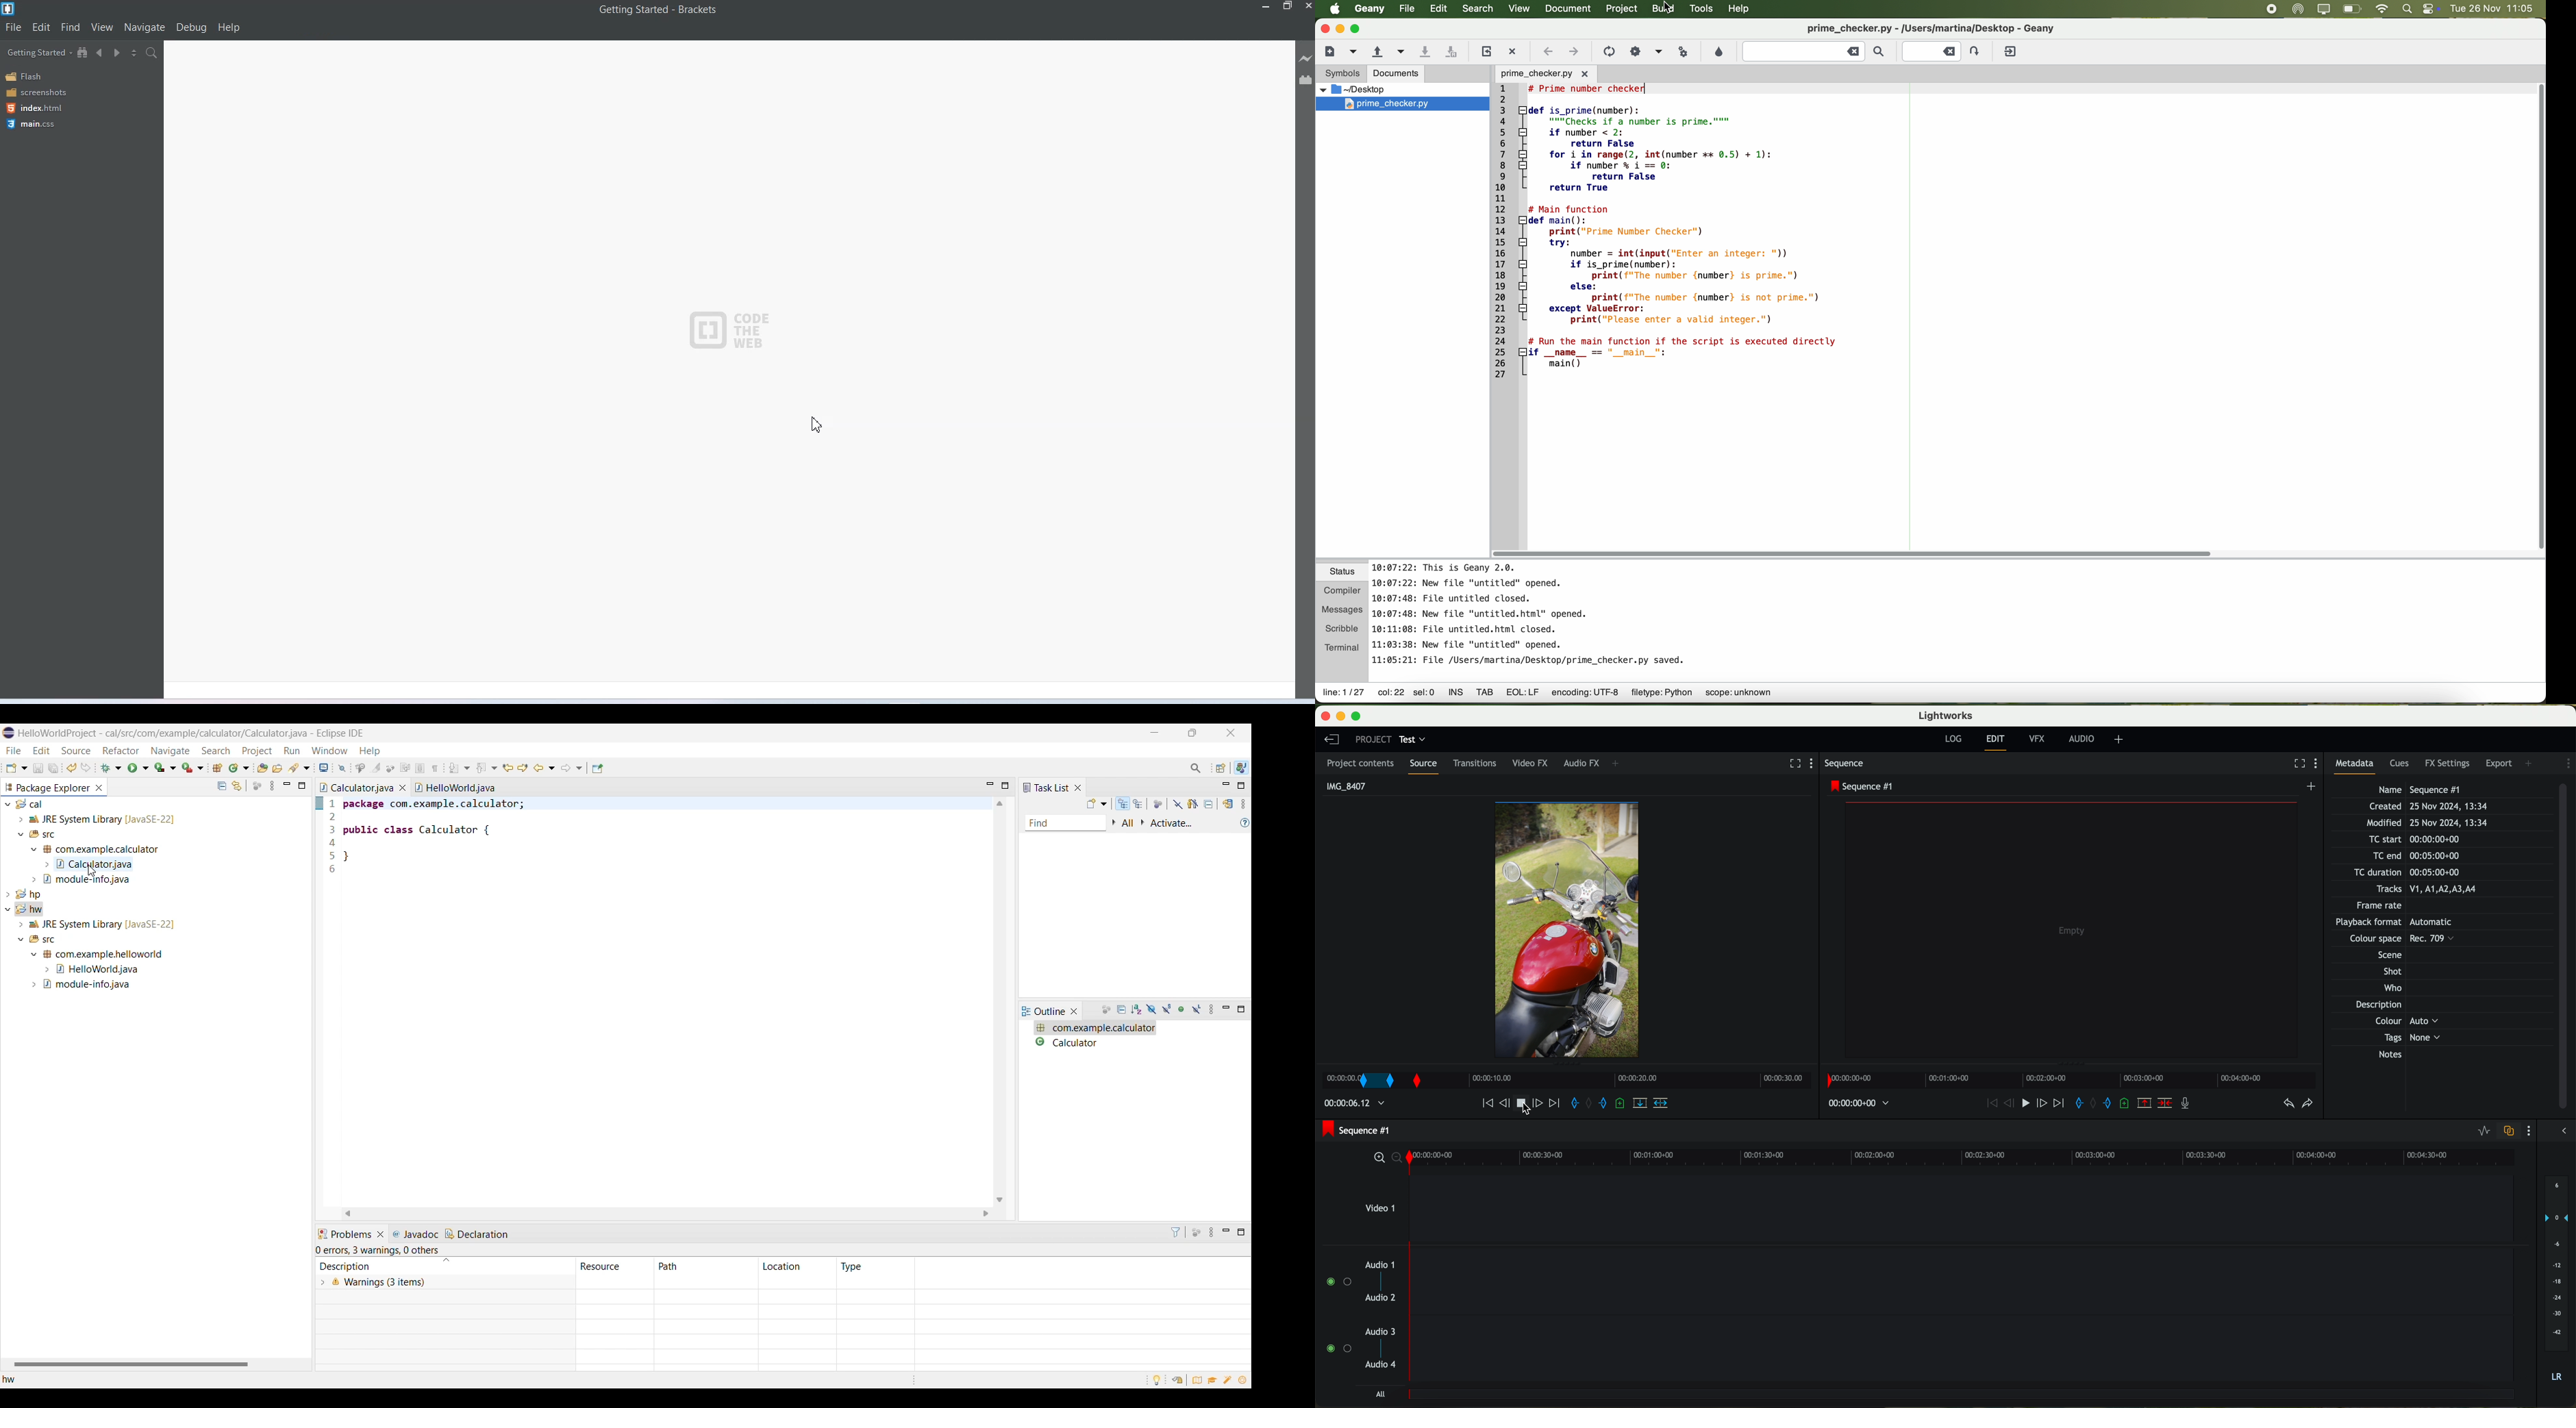 The height and width of the screenshot is (1428, 2576). What do you see at coordinates (2271, 9) in the screenshot?
I see `stop recording` at bounding box center [2271, 9].